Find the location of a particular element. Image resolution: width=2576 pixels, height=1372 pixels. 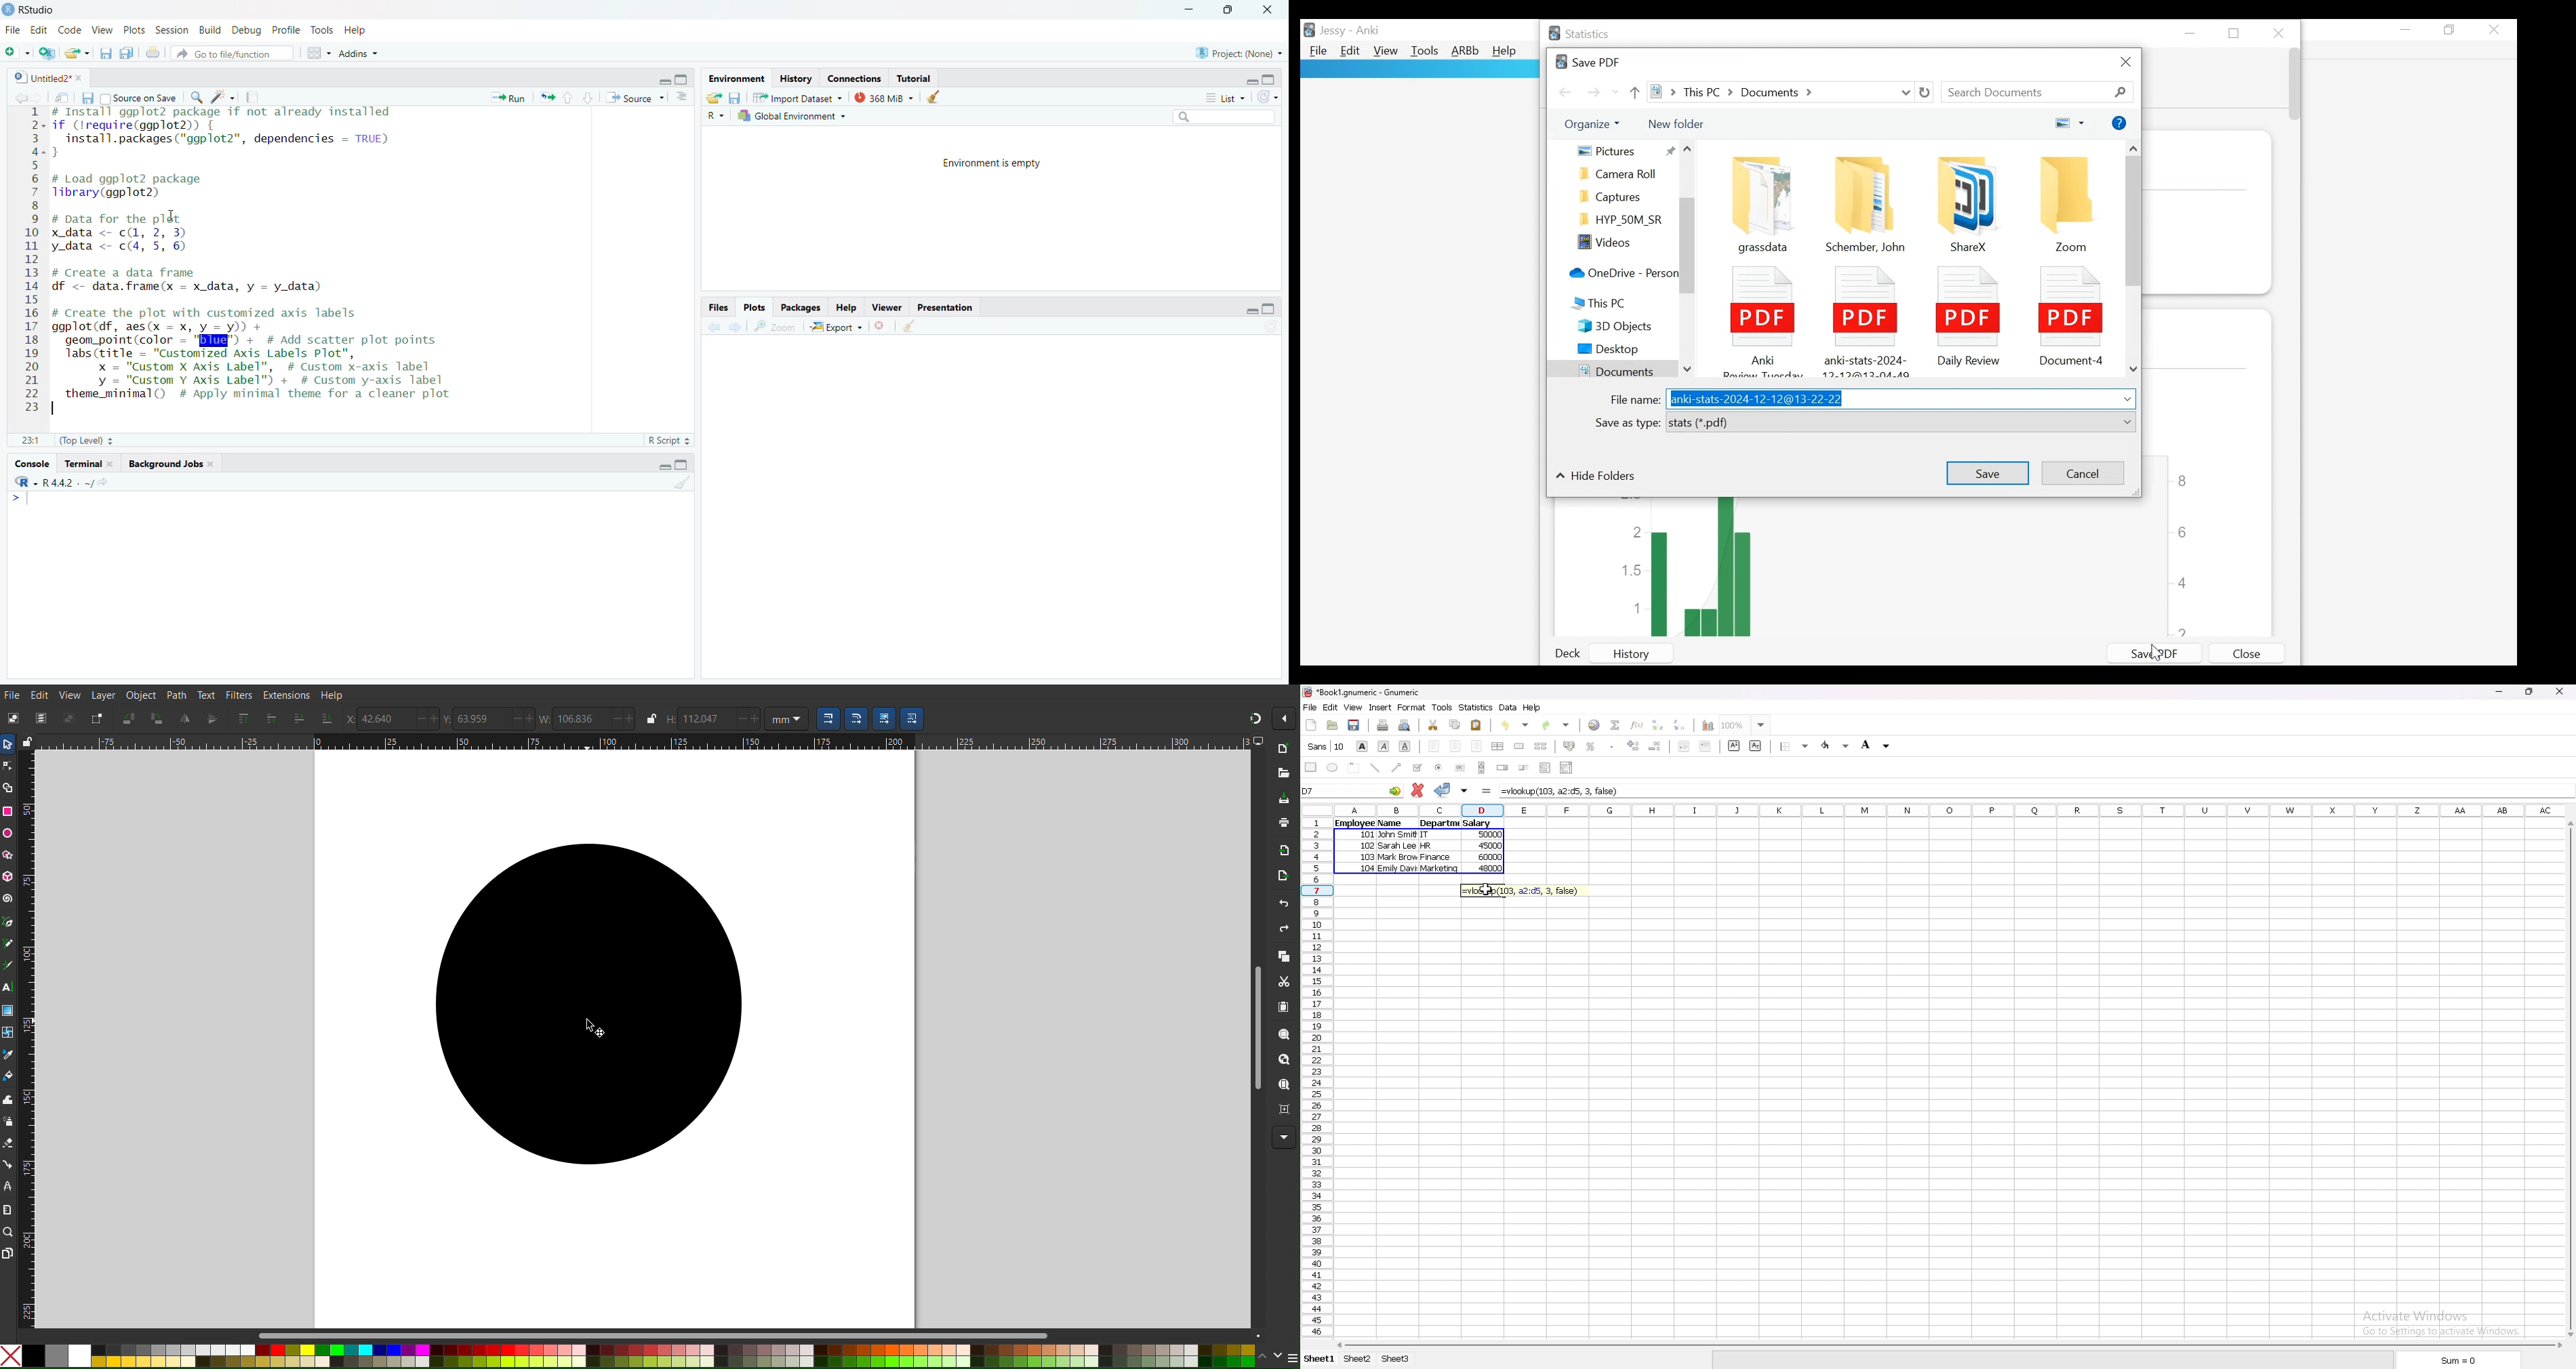

Save PDF is located at coordinates (1587, 61).